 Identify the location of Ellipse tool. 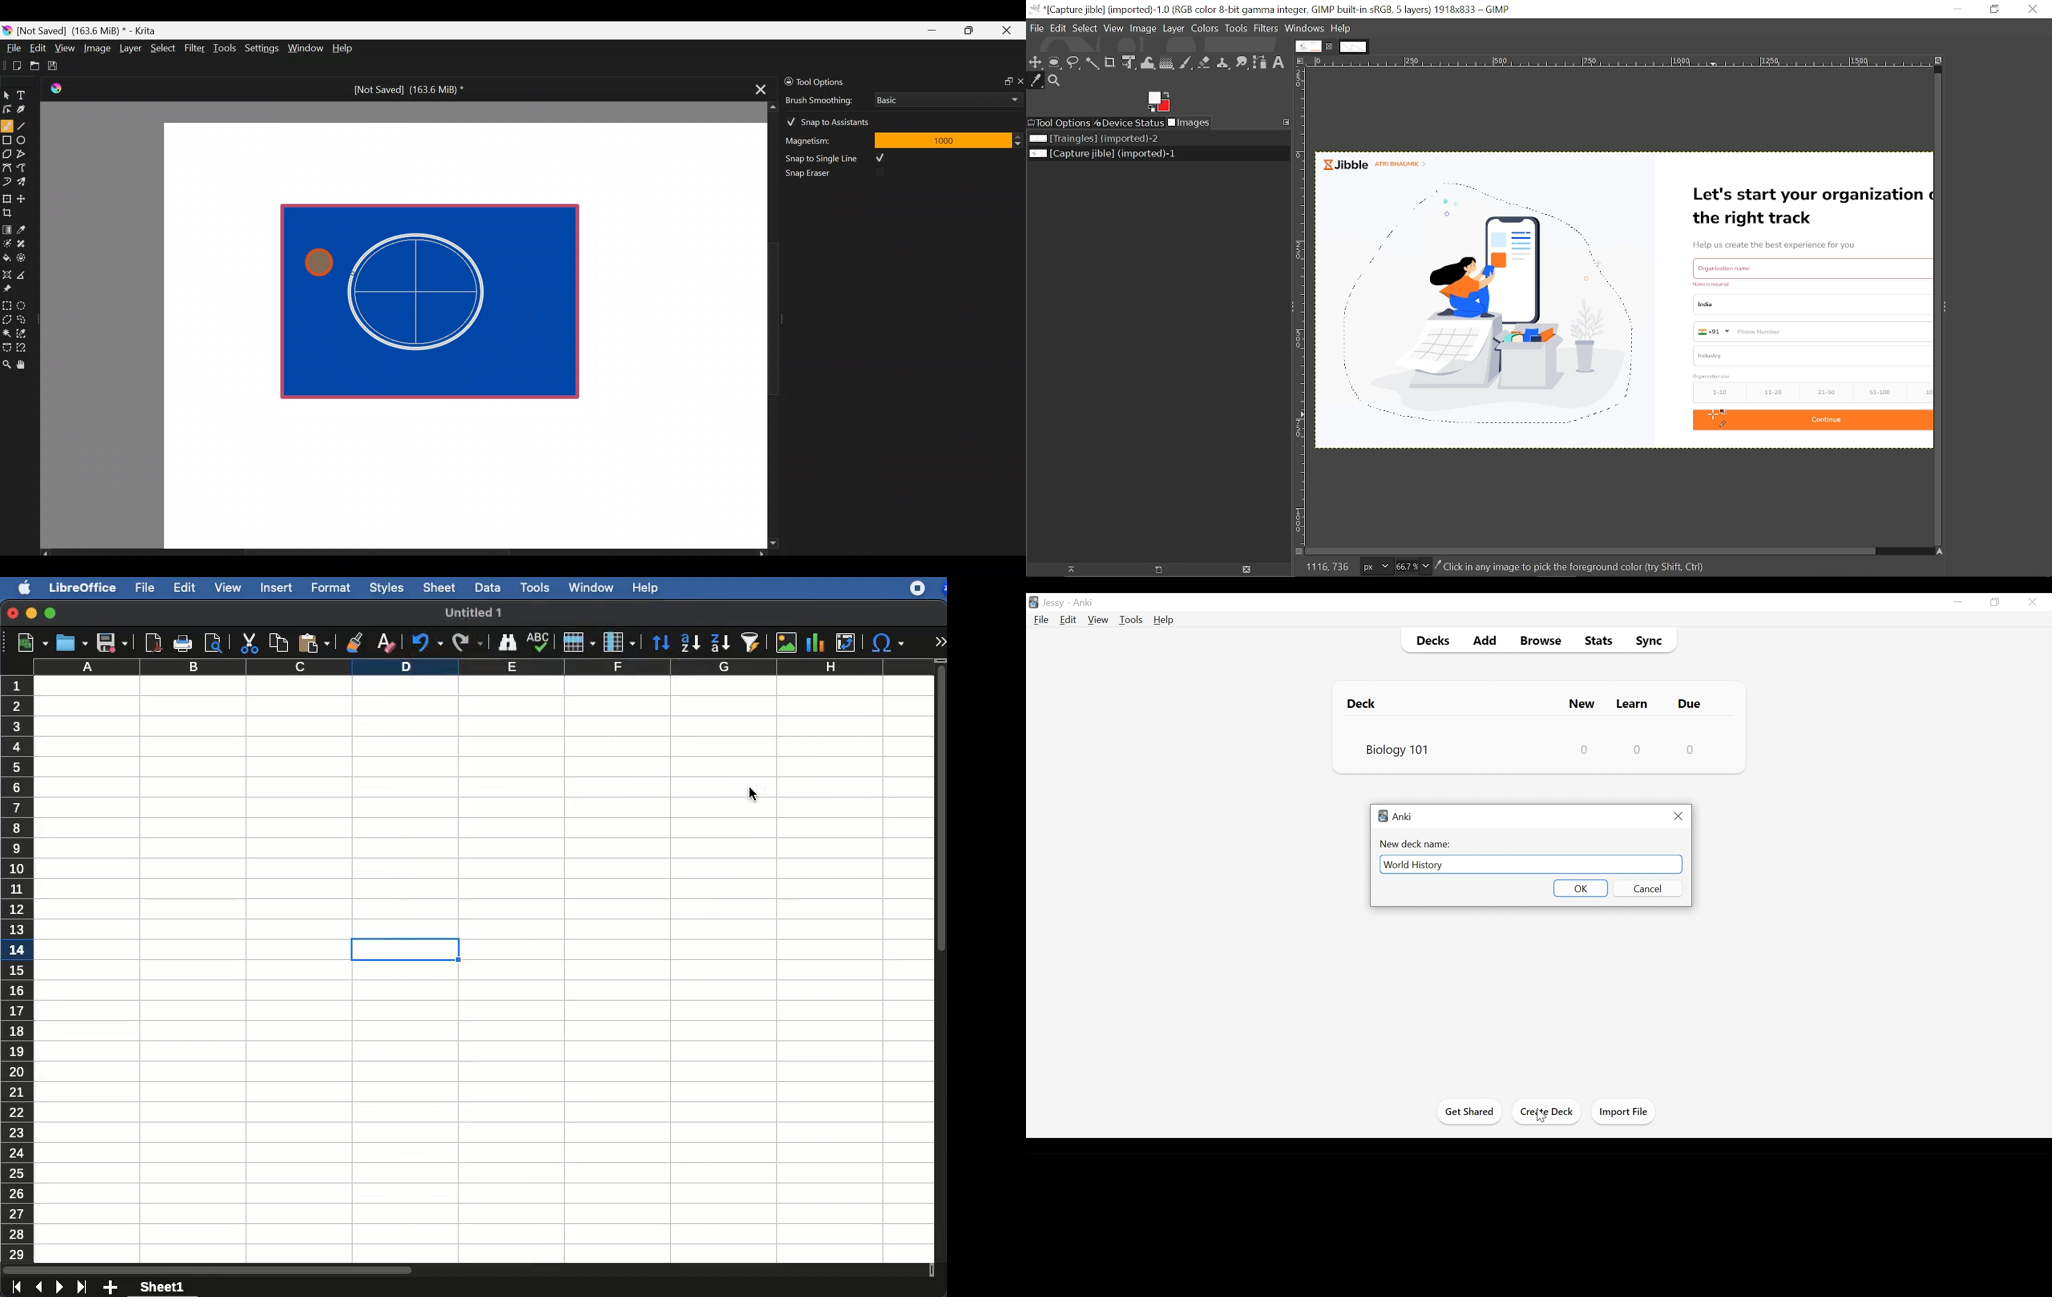
(26, 139).